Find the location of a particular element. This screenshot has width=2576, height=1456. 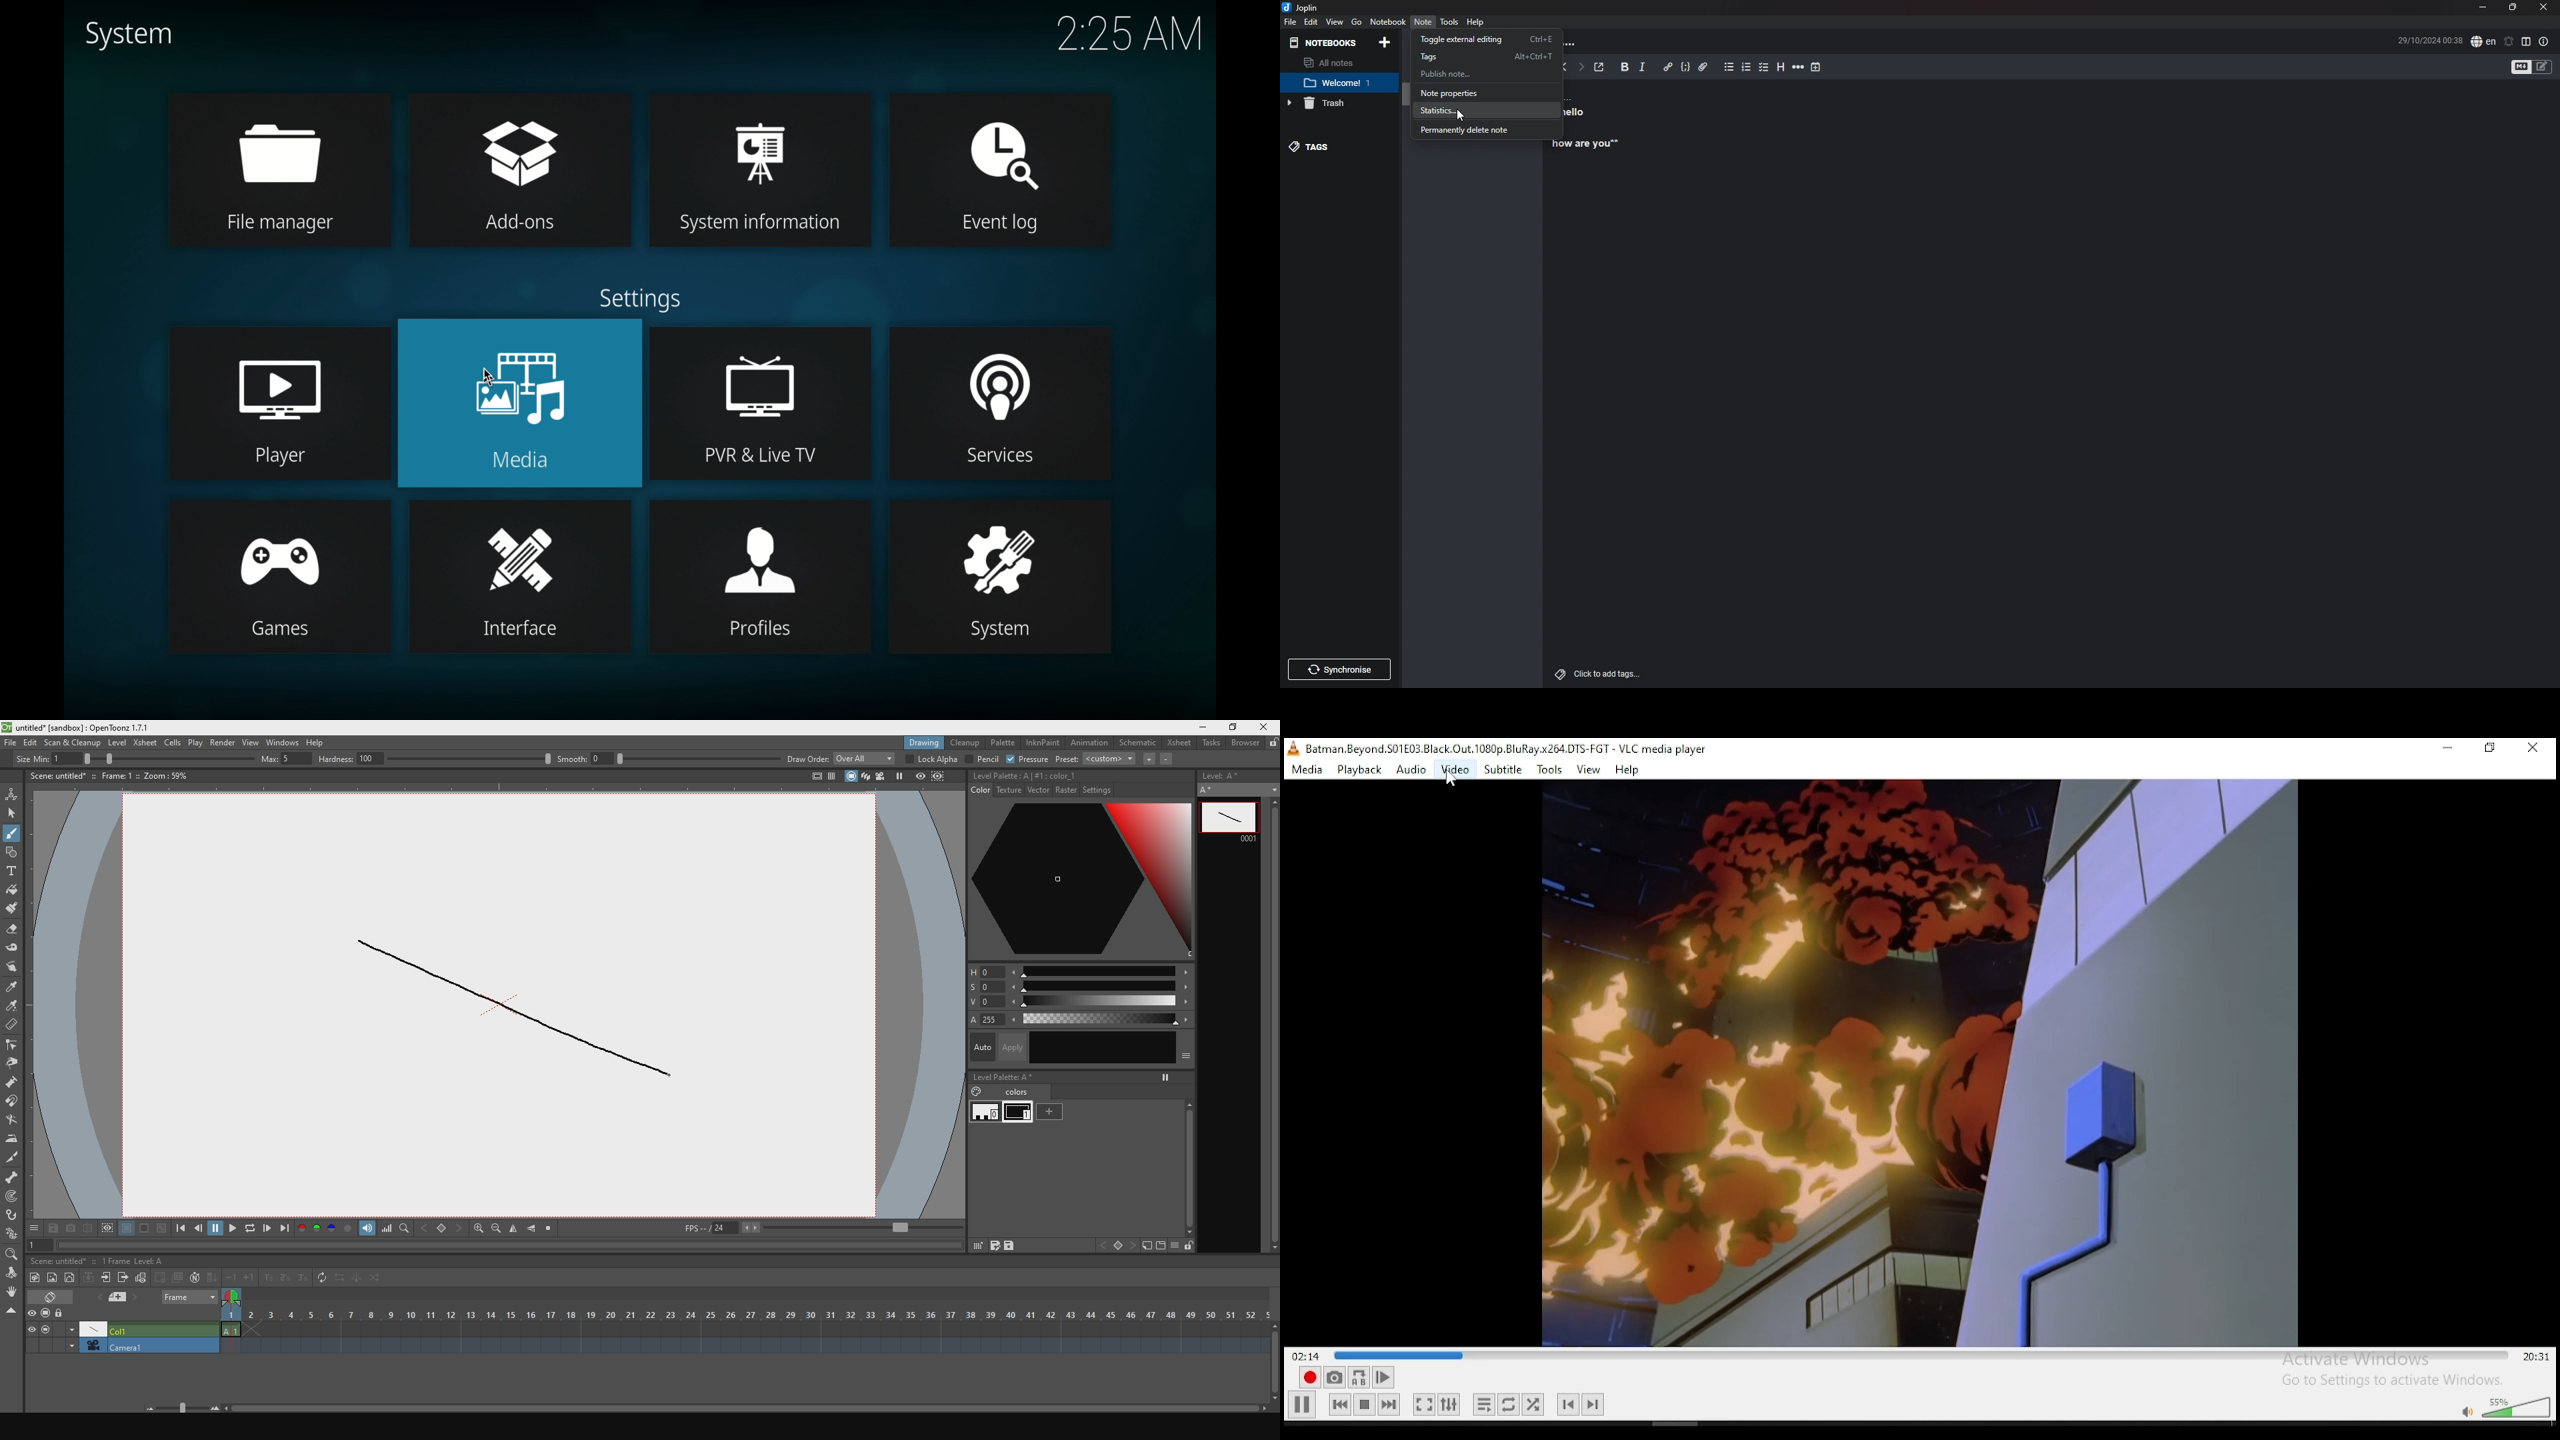

note is located at coordinates (1338, 83).